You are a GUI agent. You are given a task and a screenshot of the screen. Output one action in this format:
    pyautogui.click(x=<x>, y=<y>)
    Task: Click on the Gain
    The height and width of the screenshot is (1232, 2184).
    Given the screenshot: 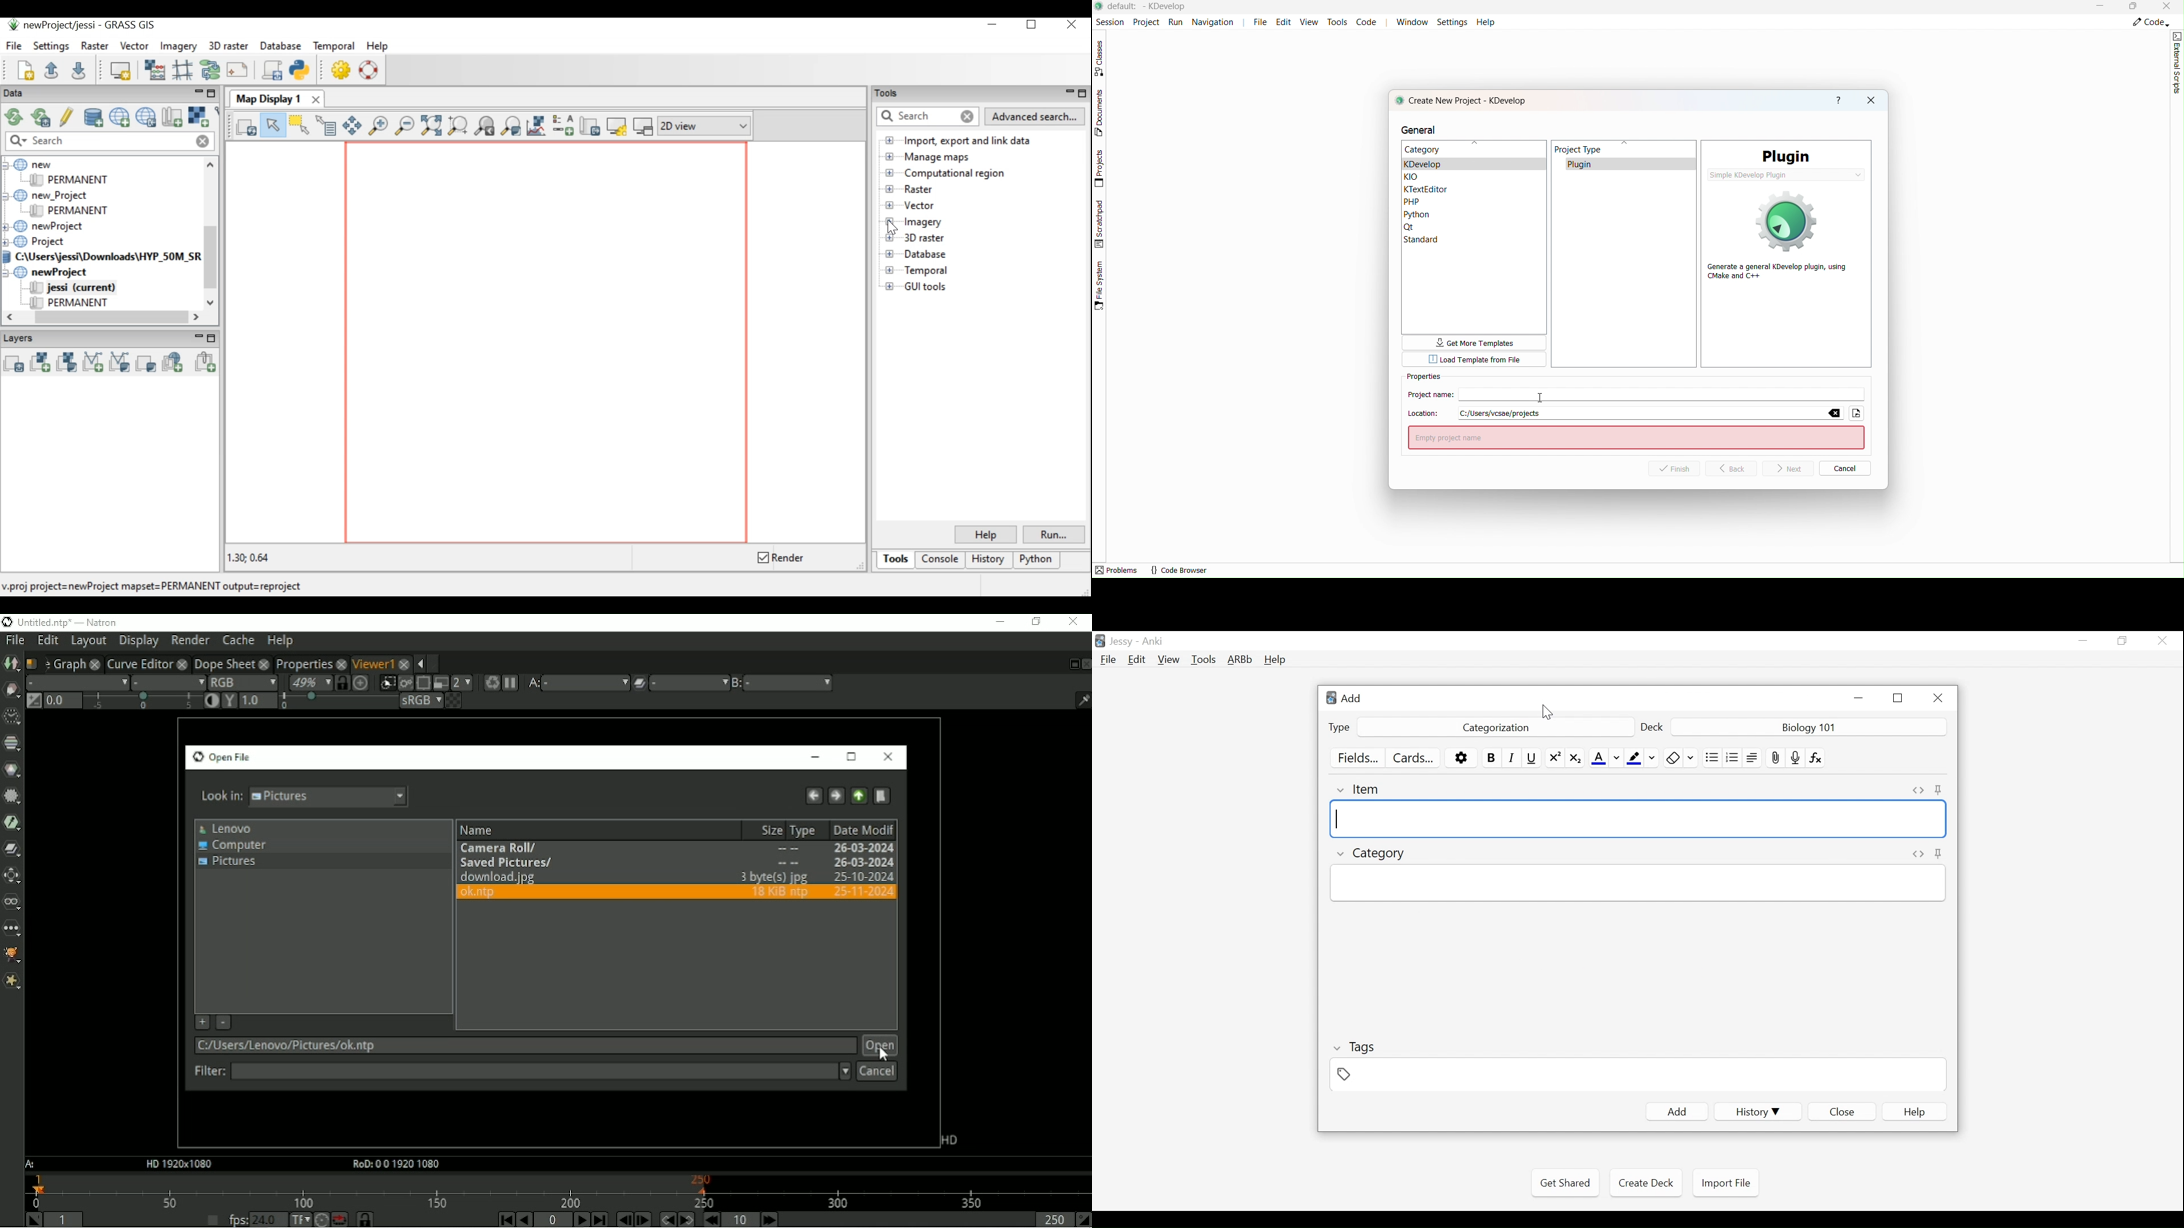 What is the action you would take?
    pyautogui.click(x=63, y=700)
    